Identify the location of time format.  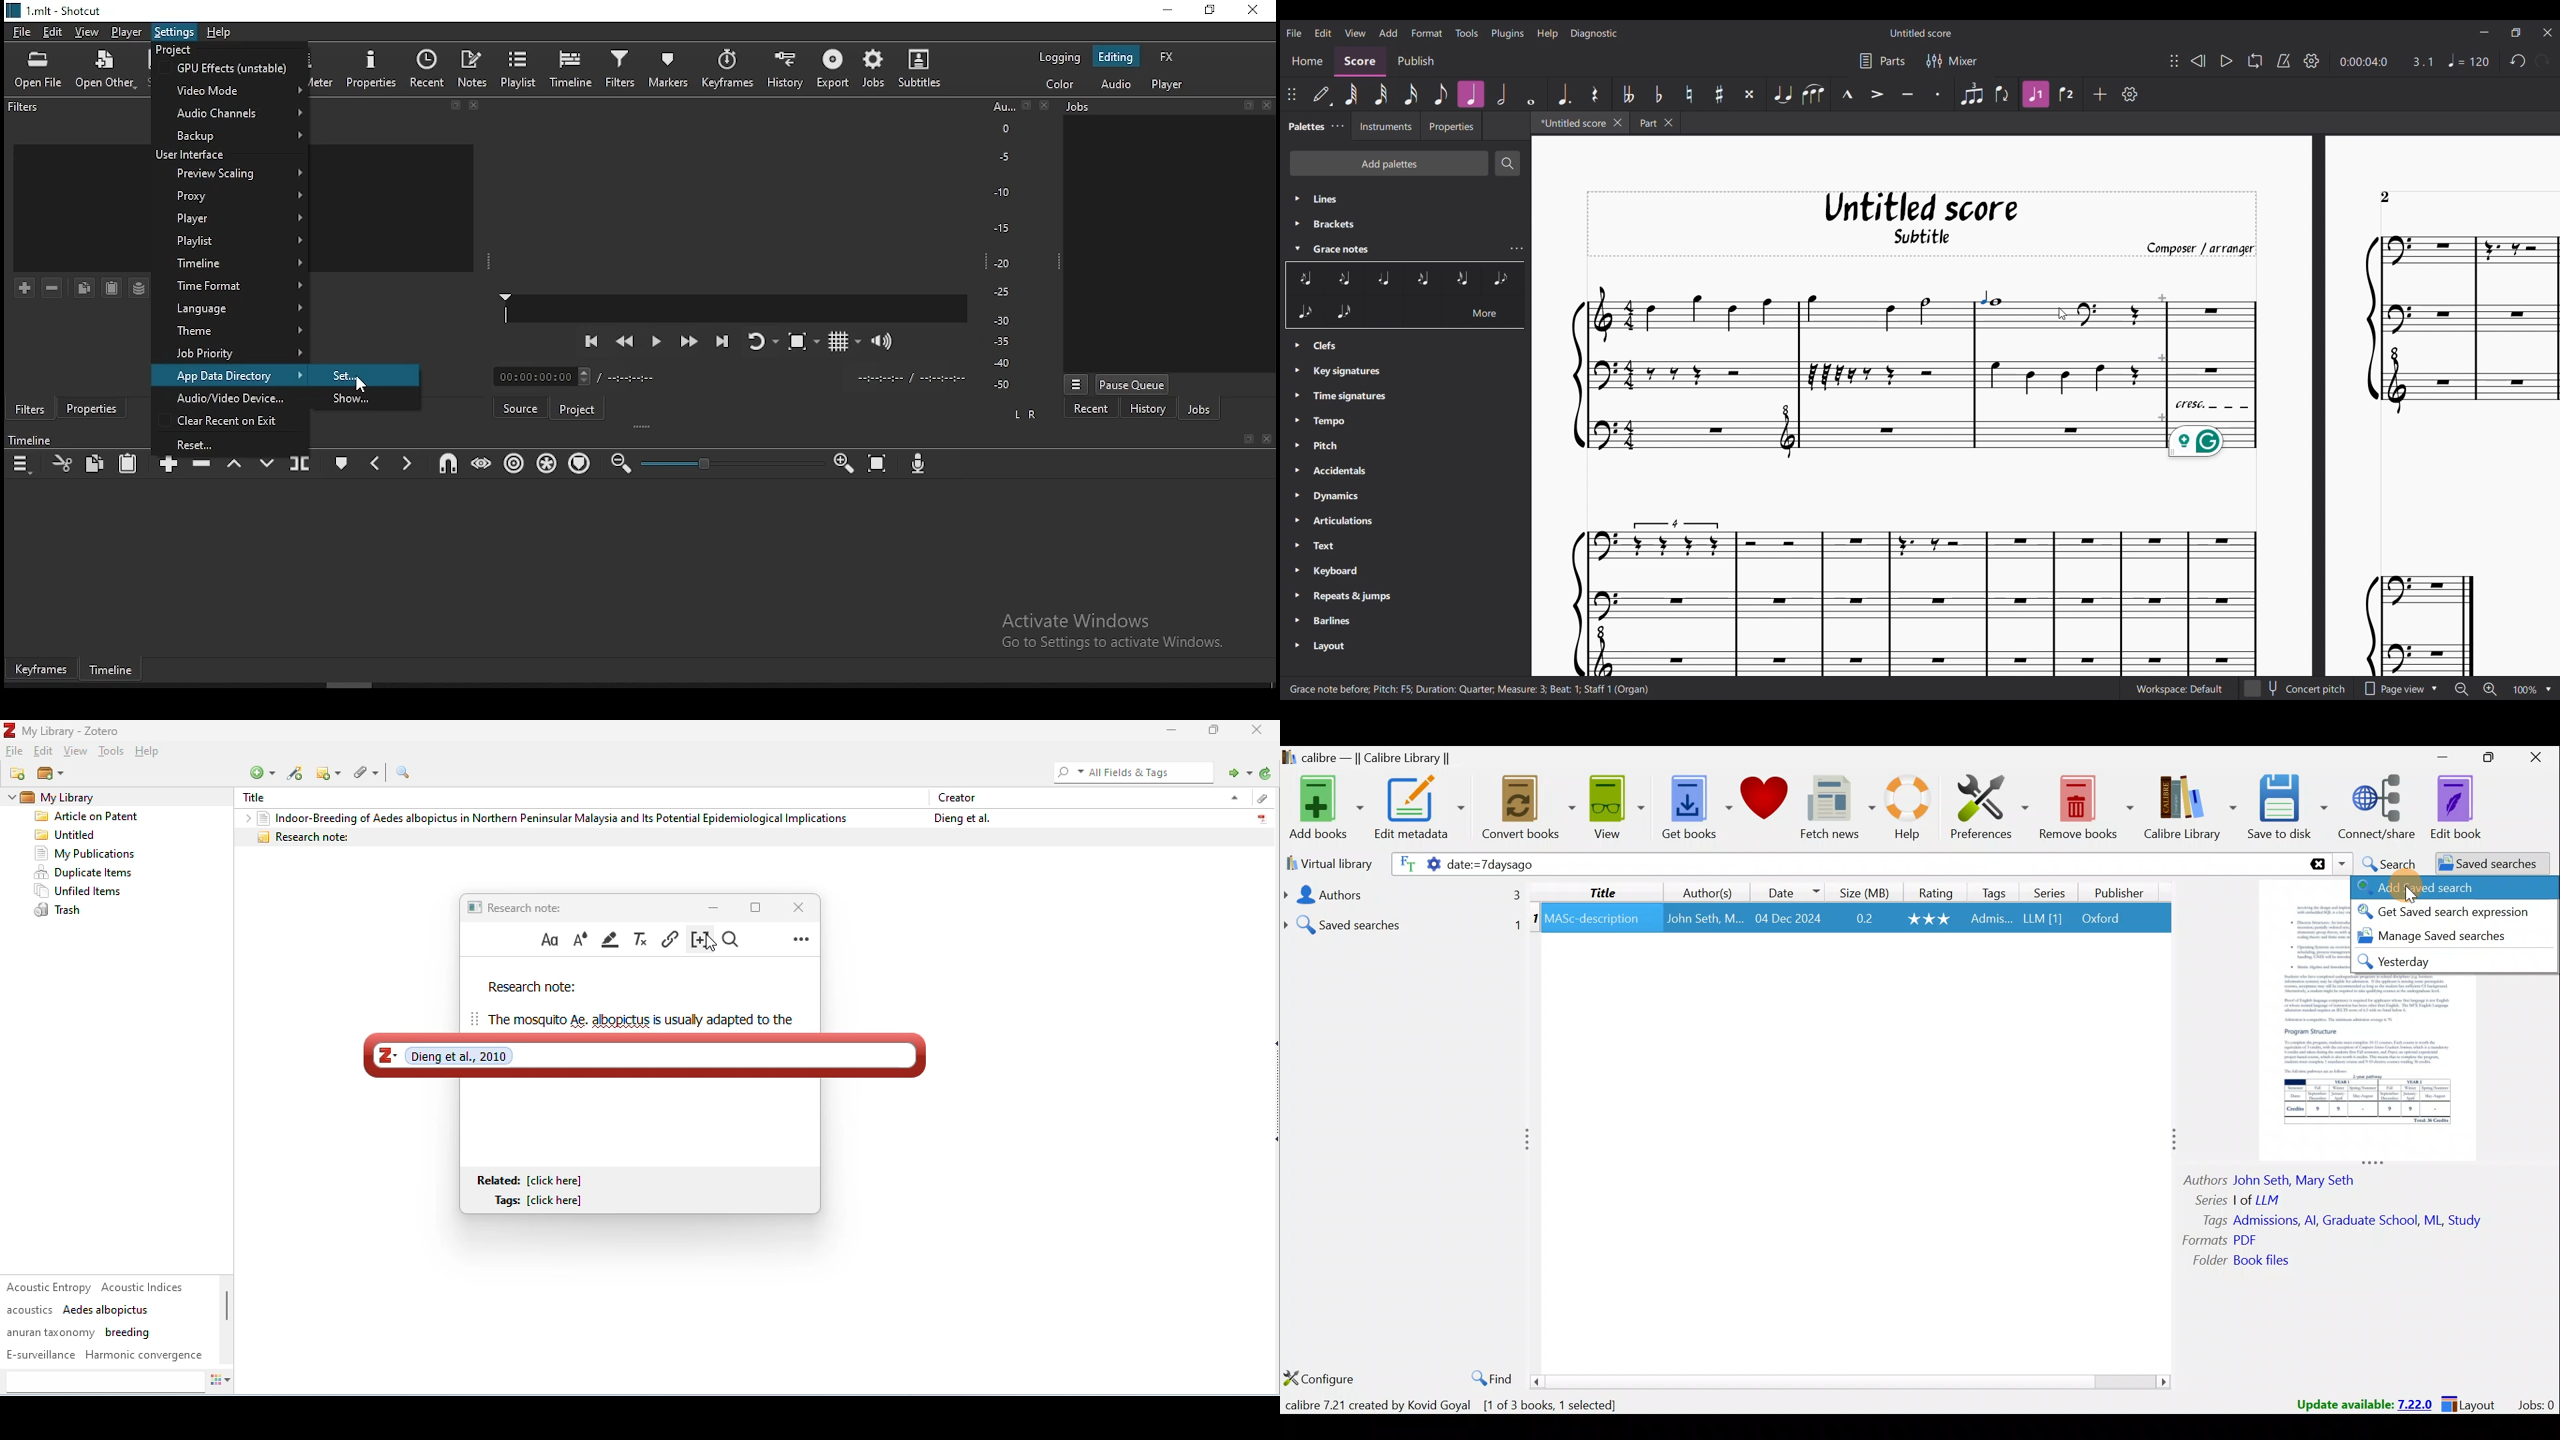
(232, 267).